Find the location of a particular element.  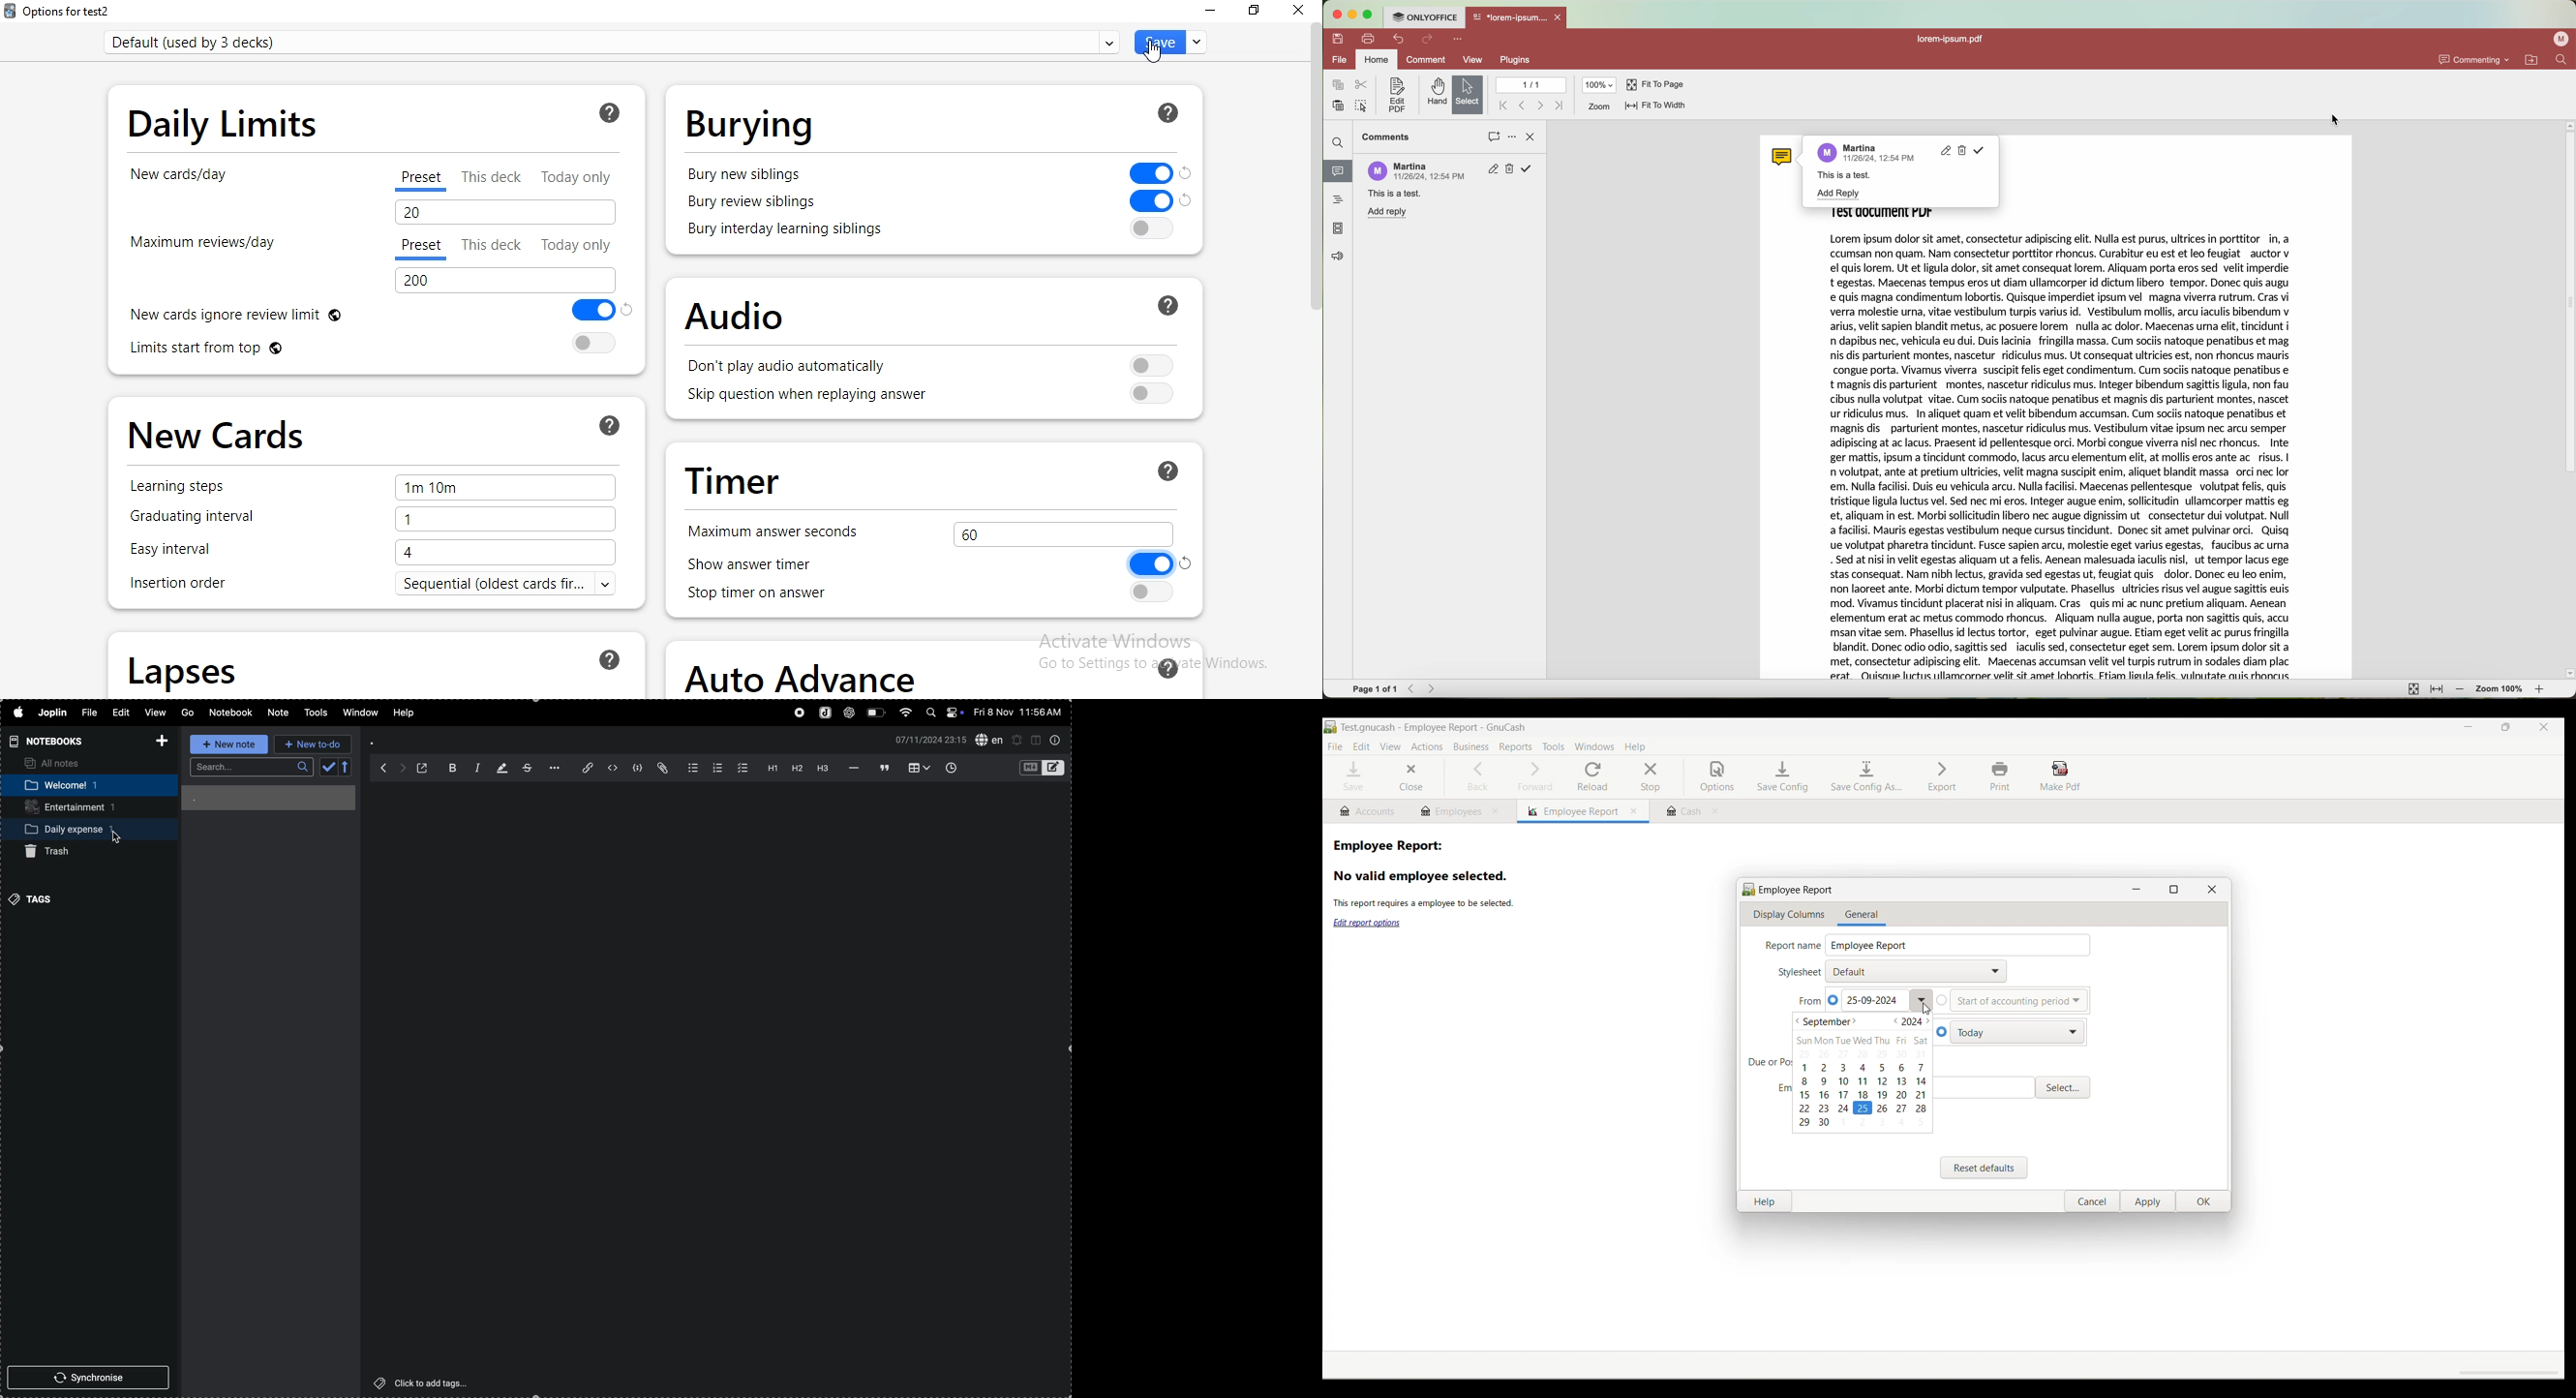

options is located at coordinates (552, 768).